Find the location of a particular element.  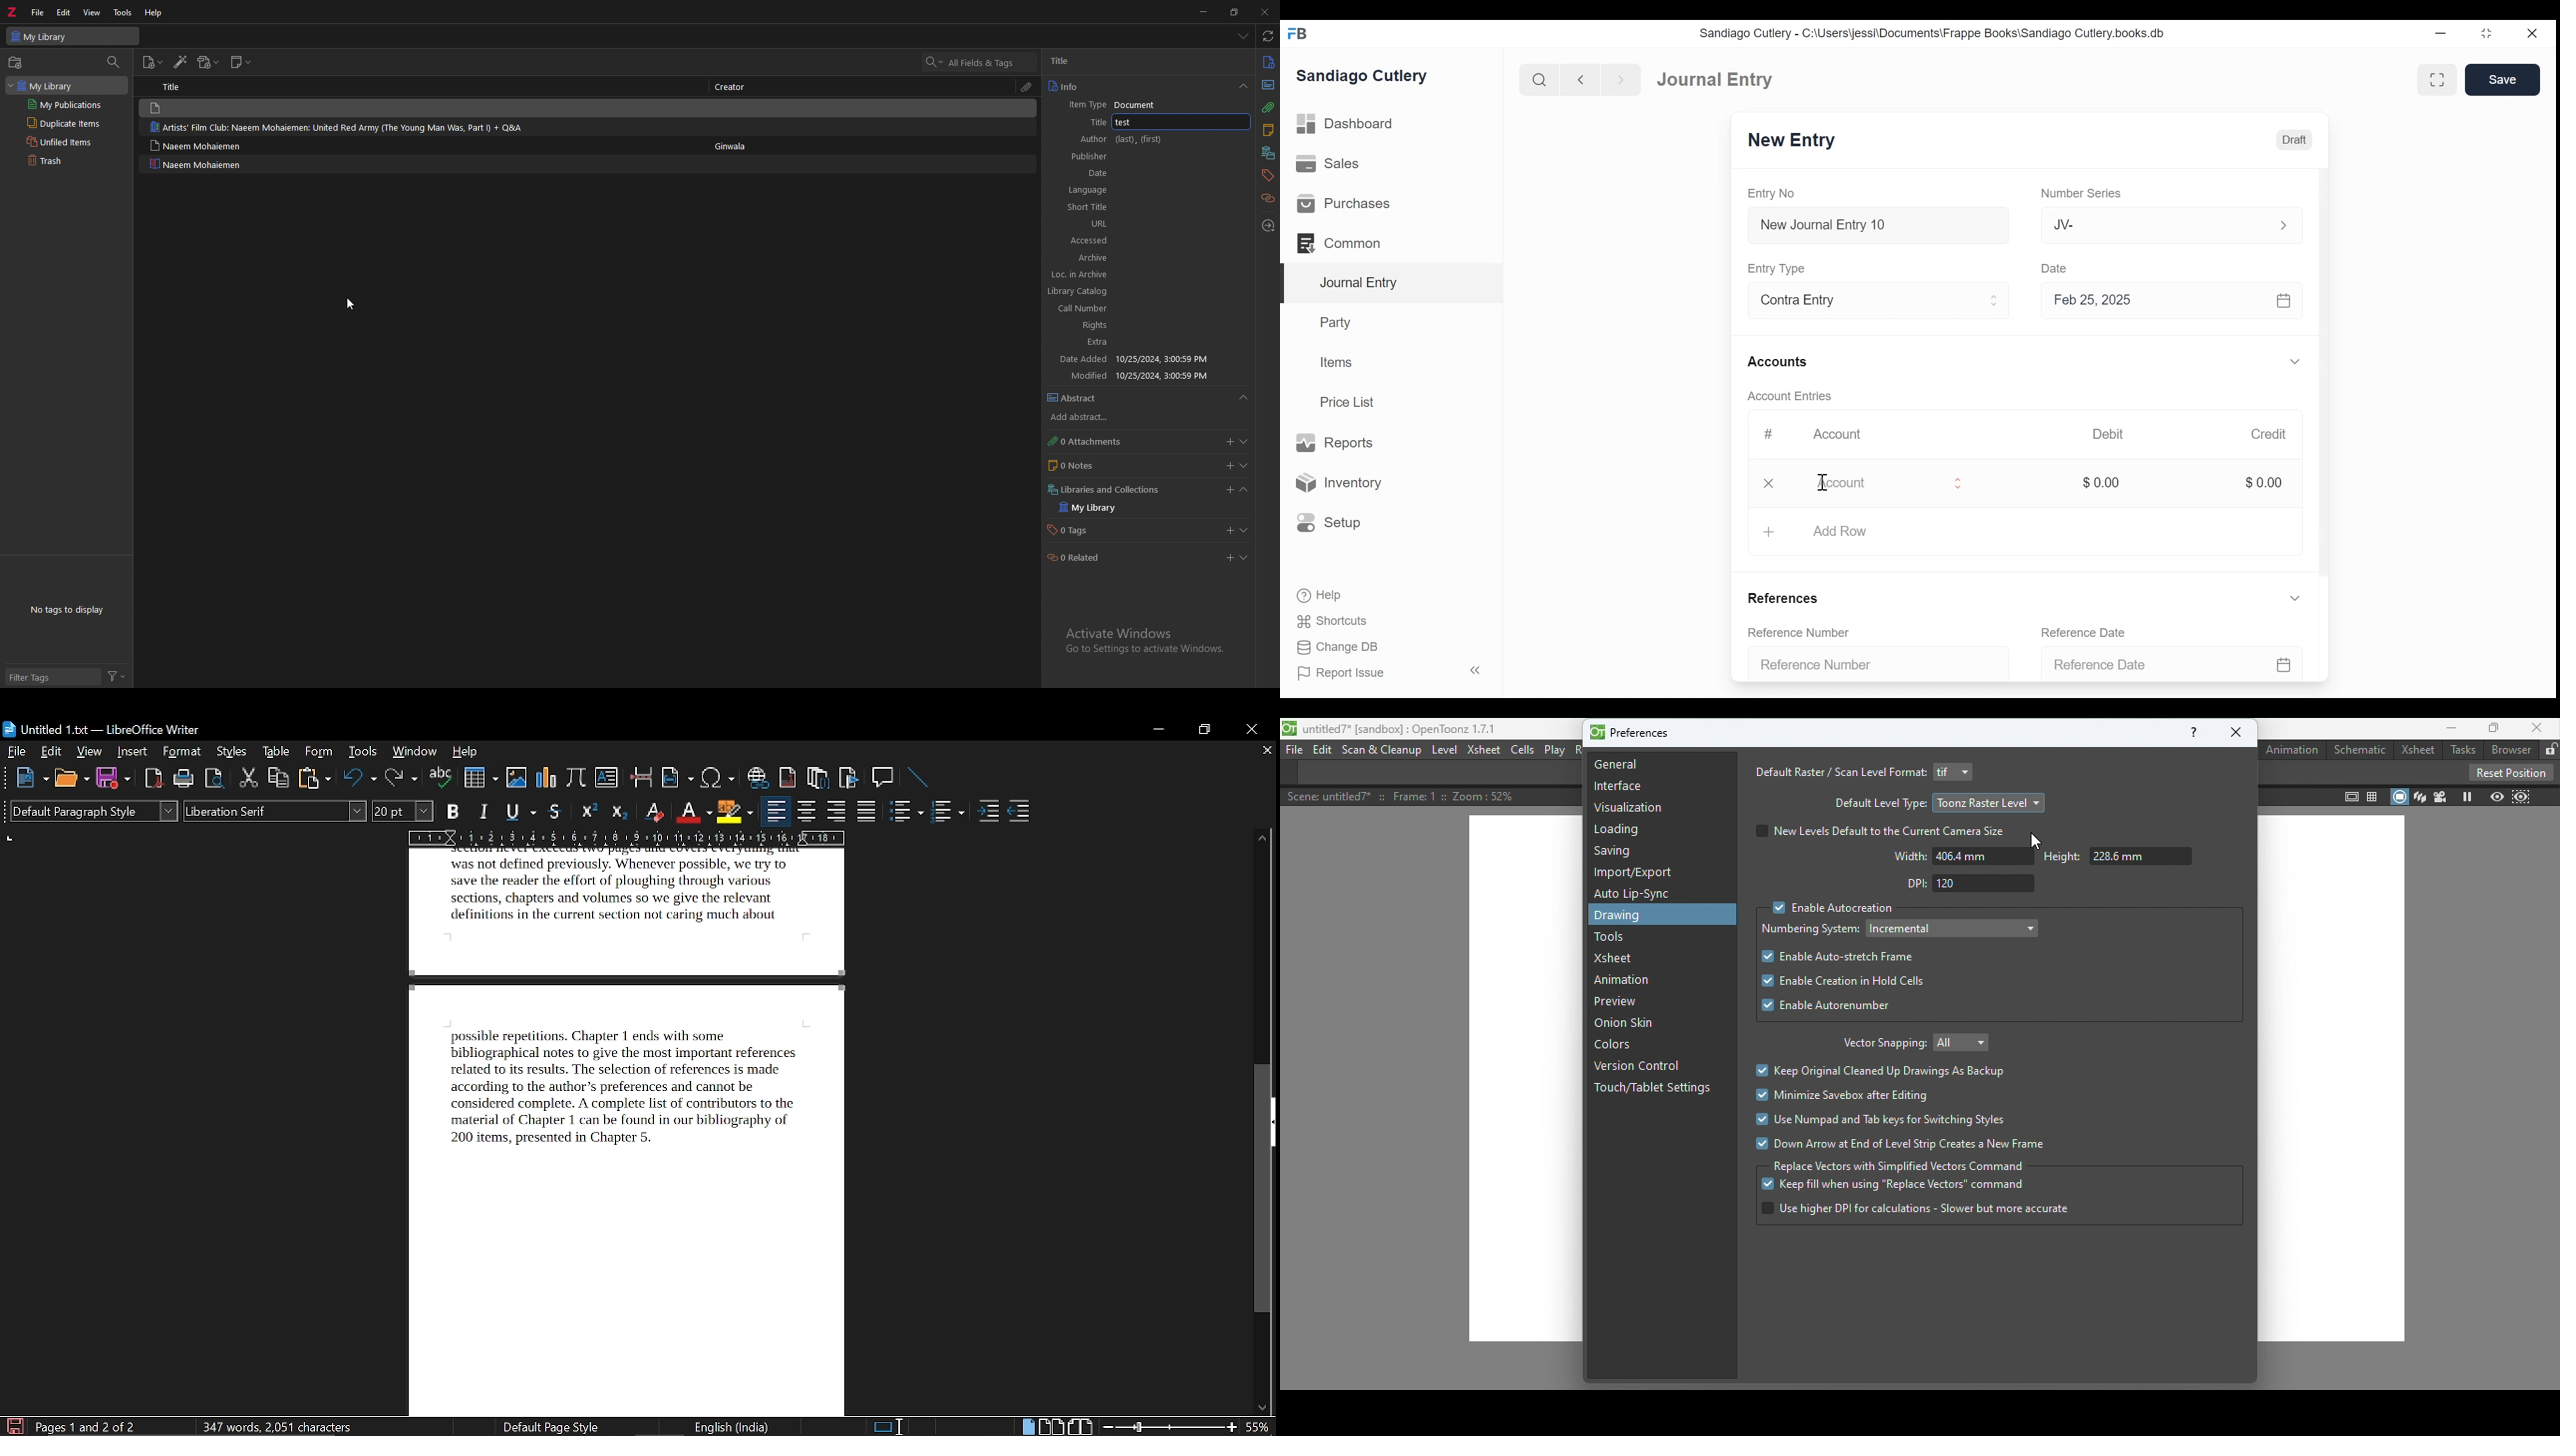

insert bibliography is located at coordinates (847, 778).